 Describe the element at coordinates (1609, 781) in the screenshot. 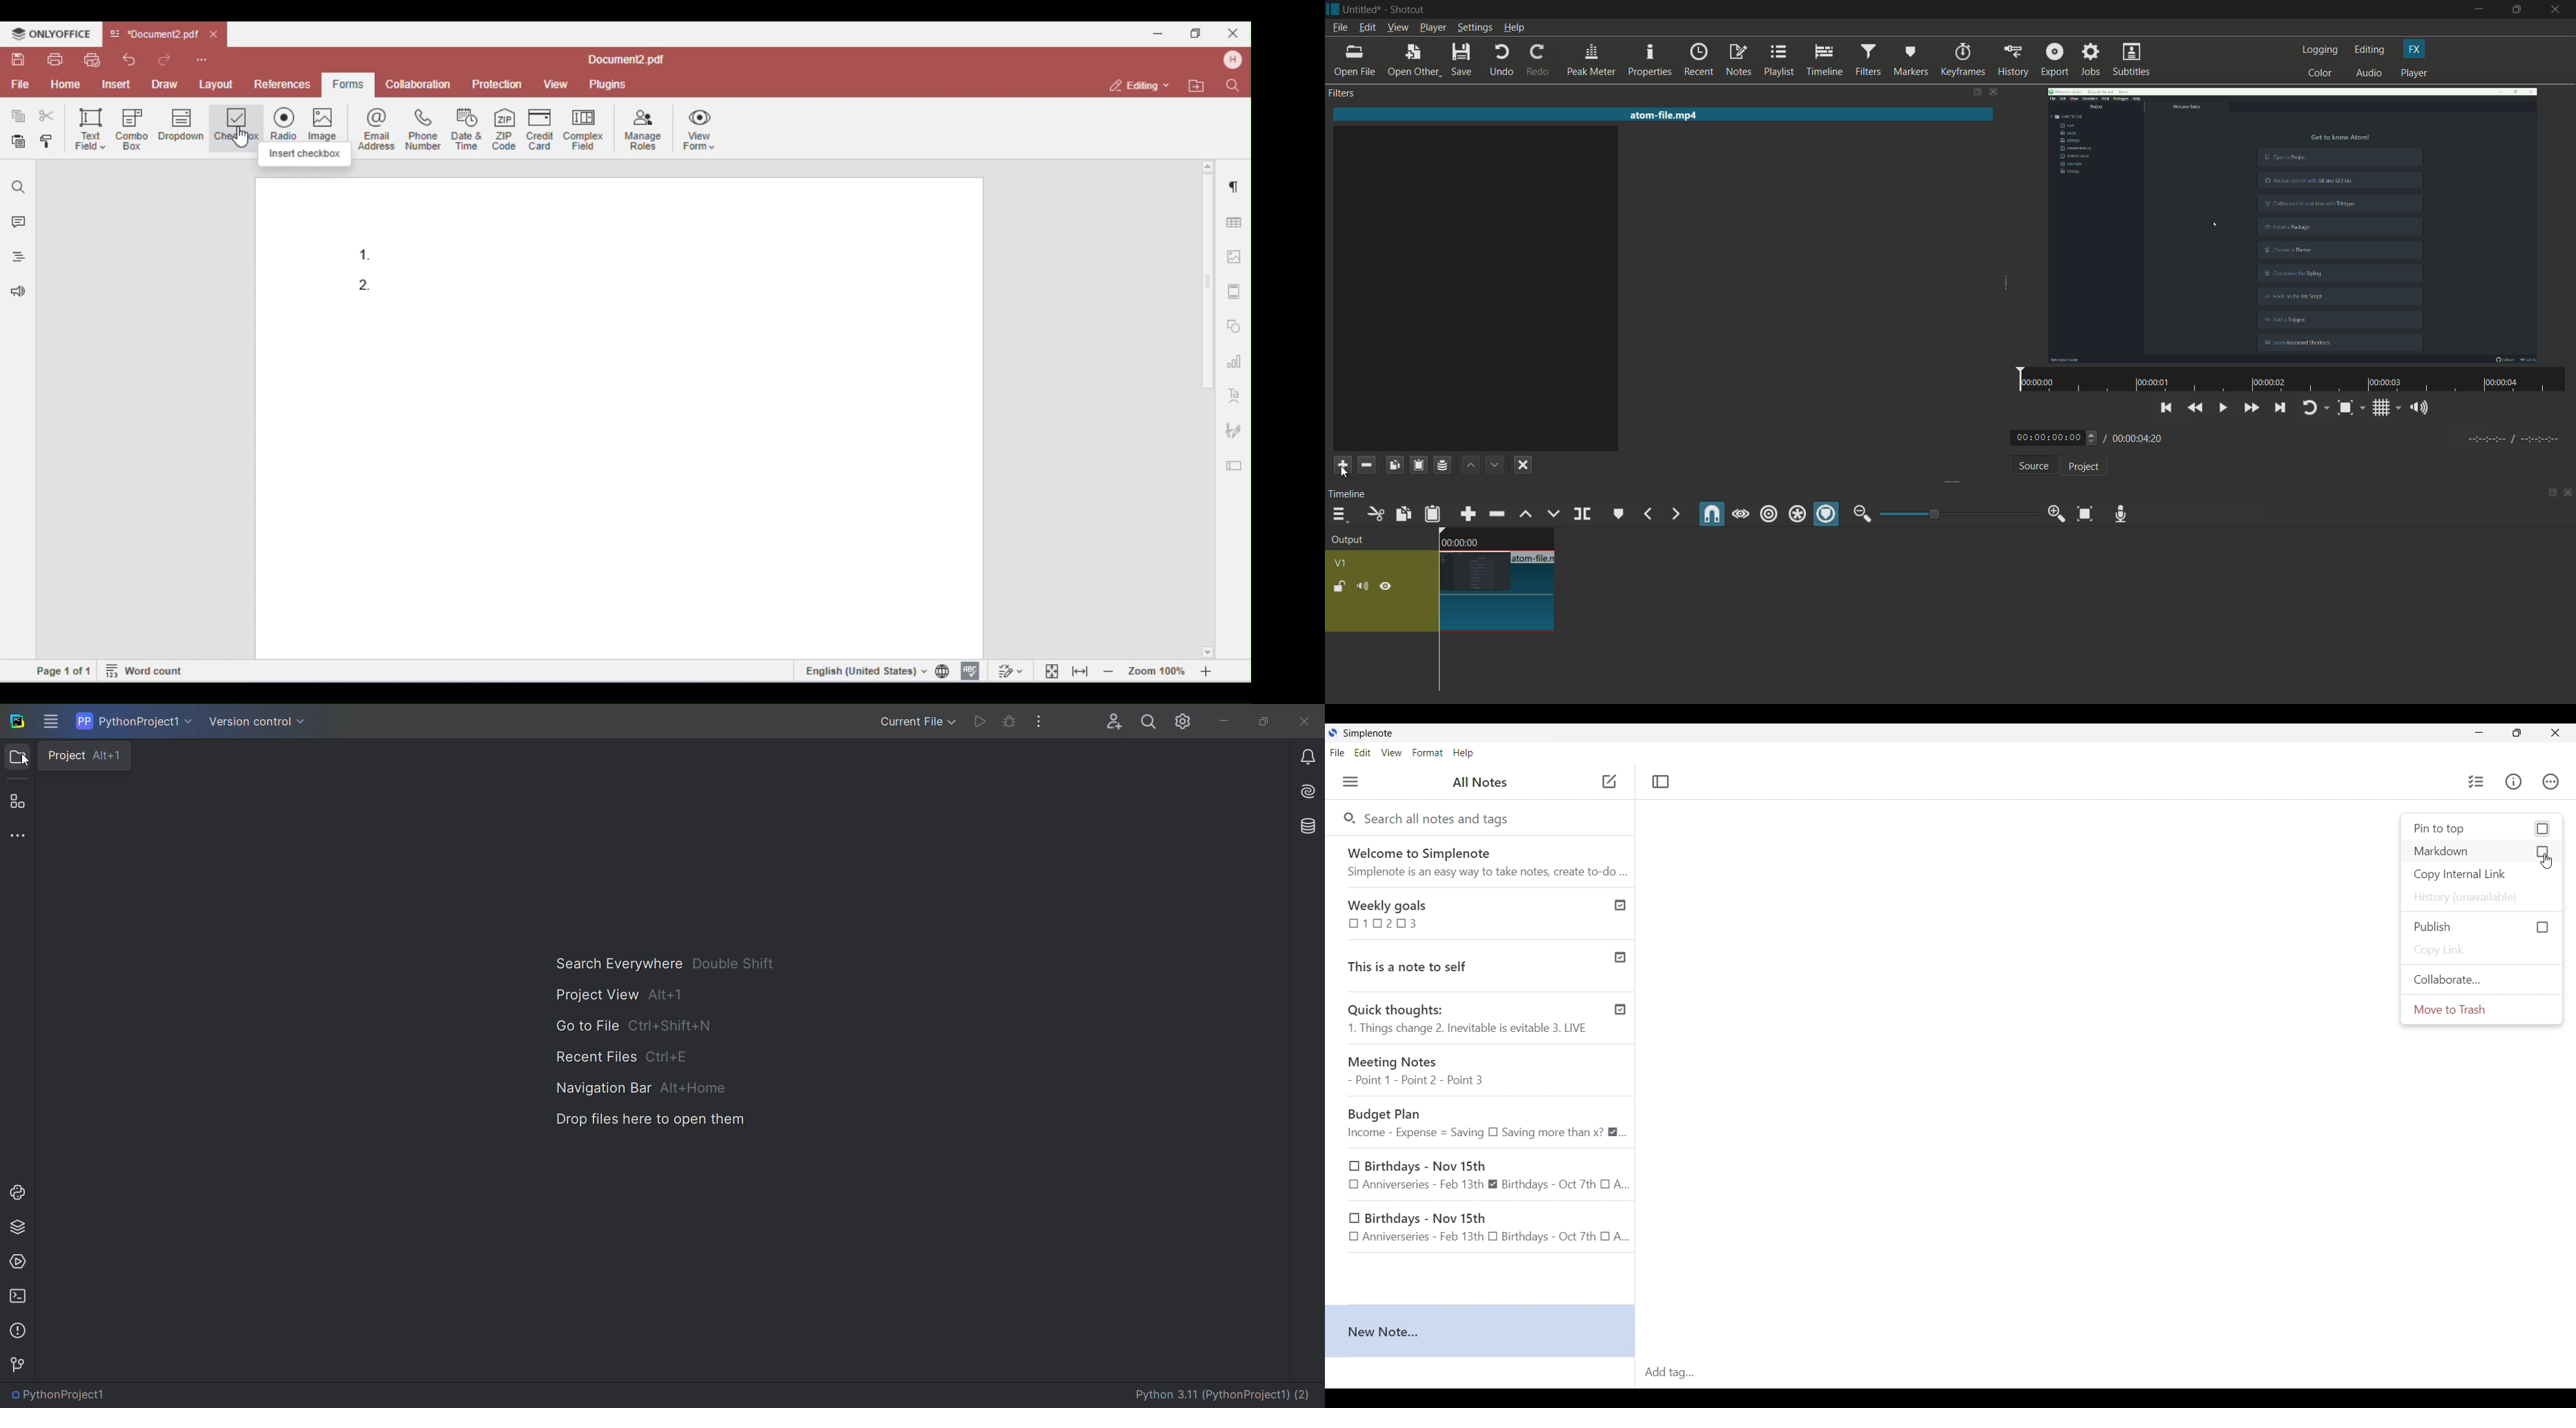

I see `Add new note` at that location.